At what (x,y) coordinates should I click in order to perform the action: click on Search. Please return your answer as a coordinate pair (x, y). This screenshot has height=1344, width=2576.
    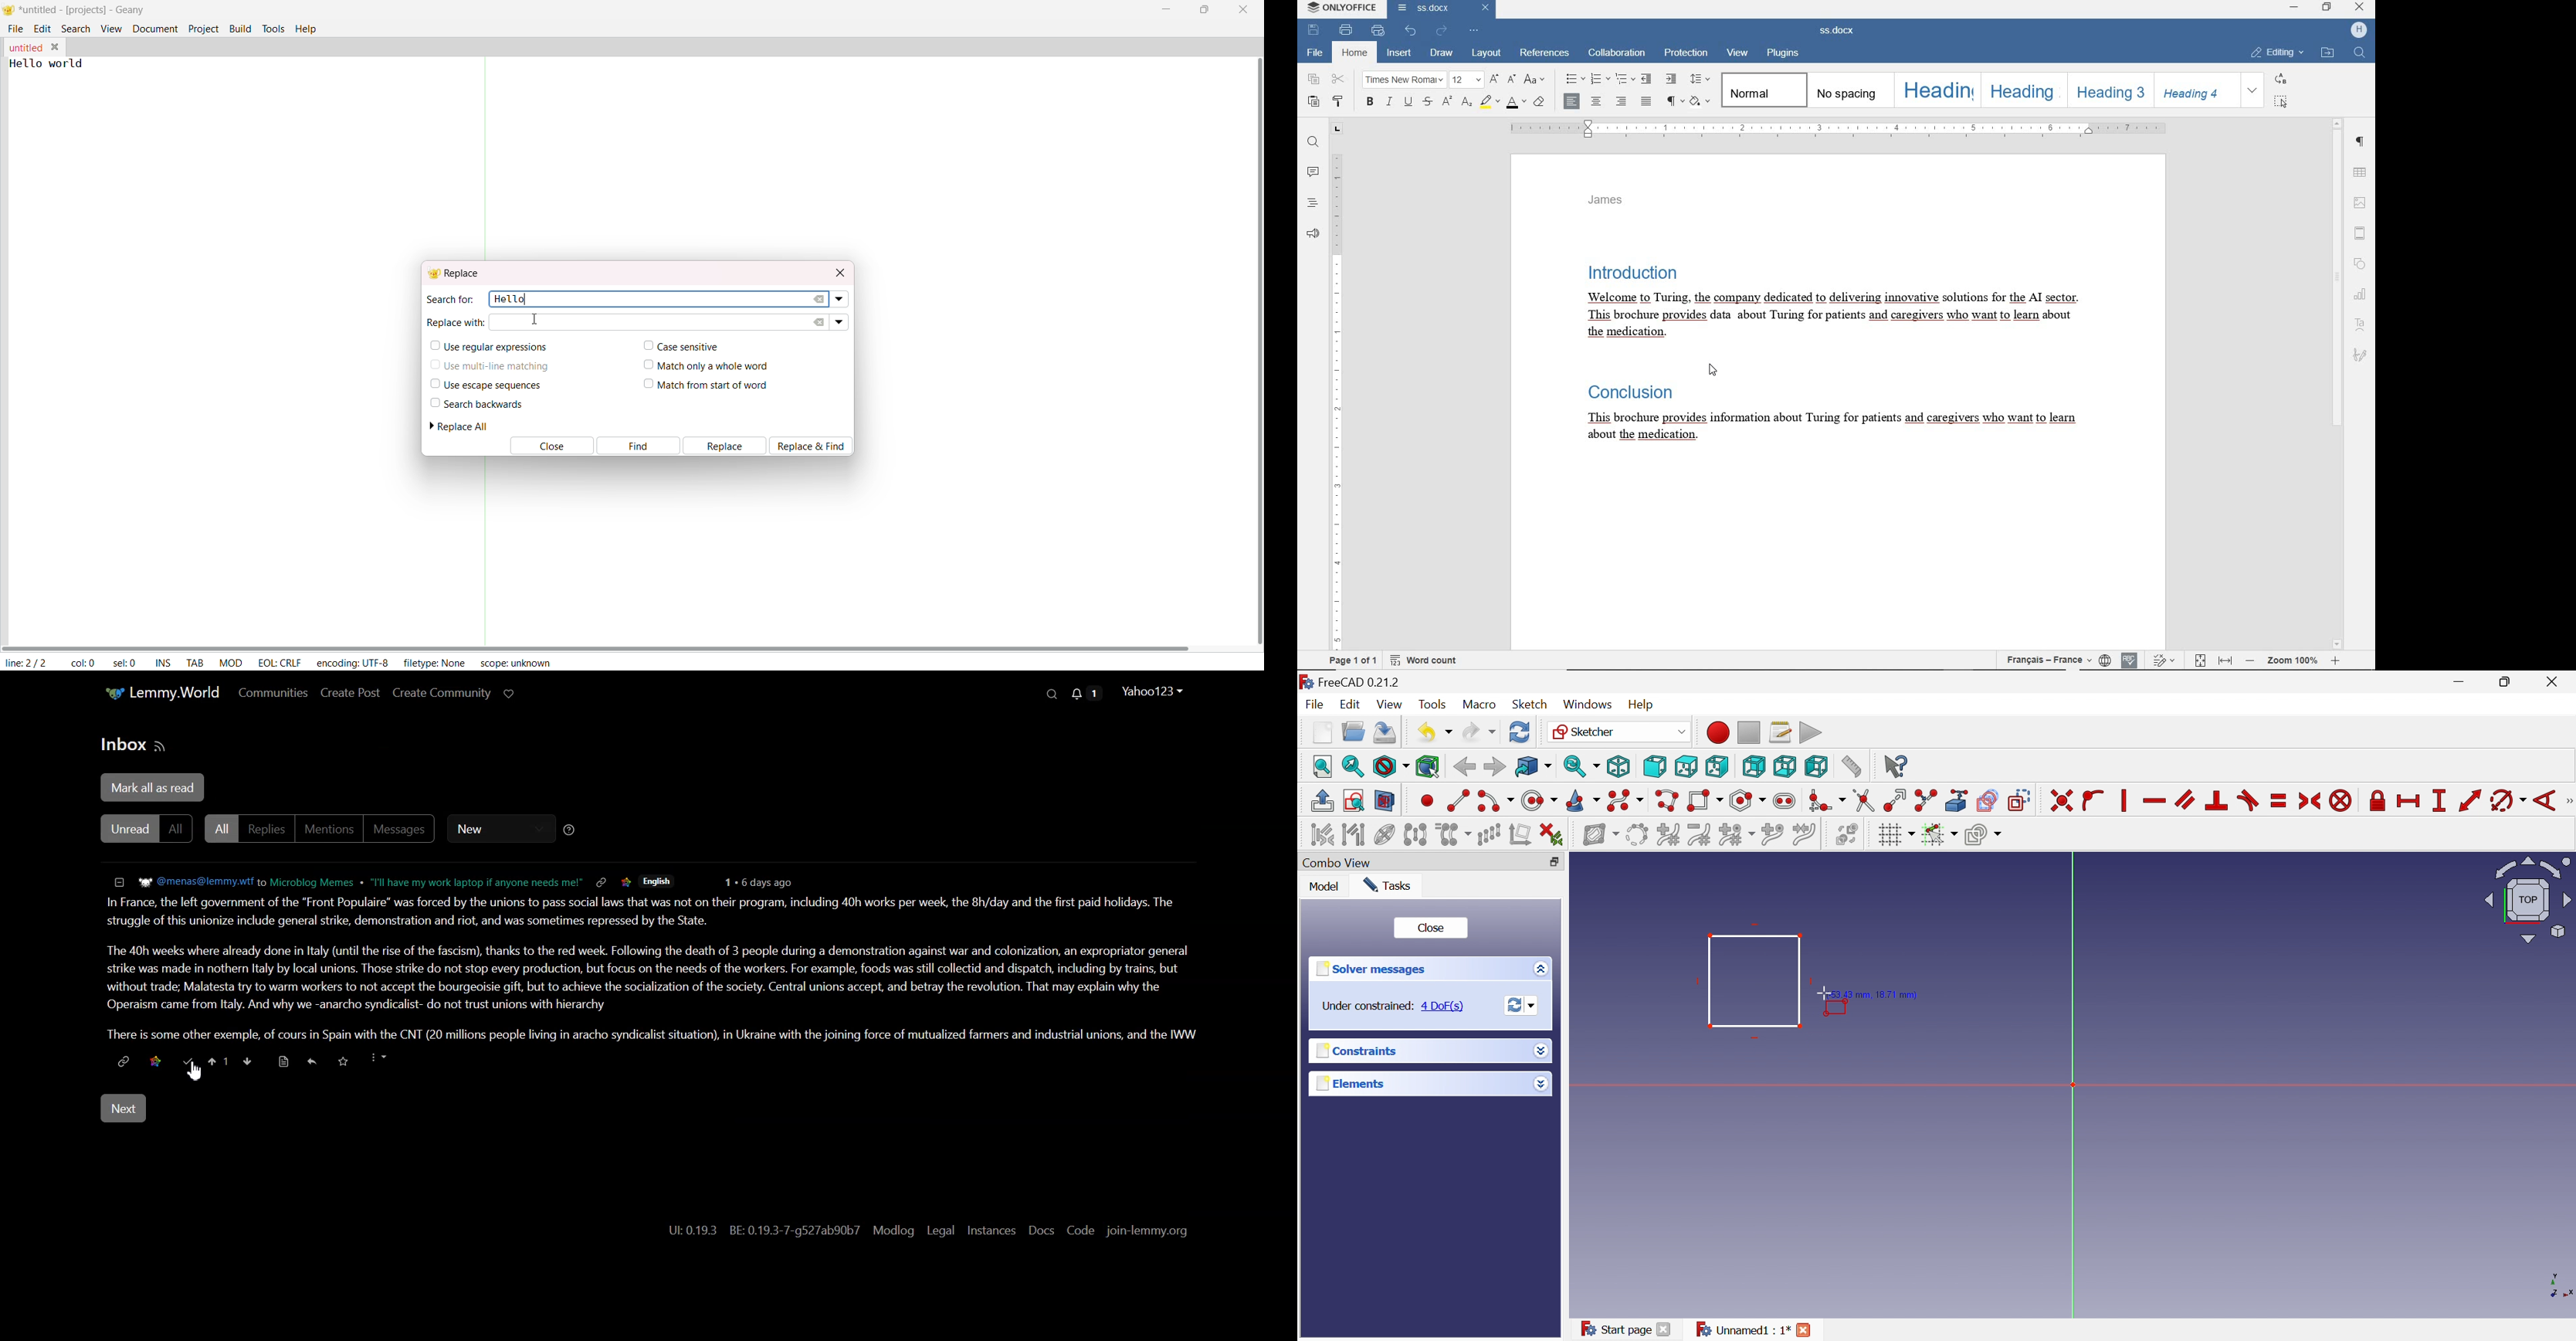
    Looking at the image, I should click on (1045, 694).